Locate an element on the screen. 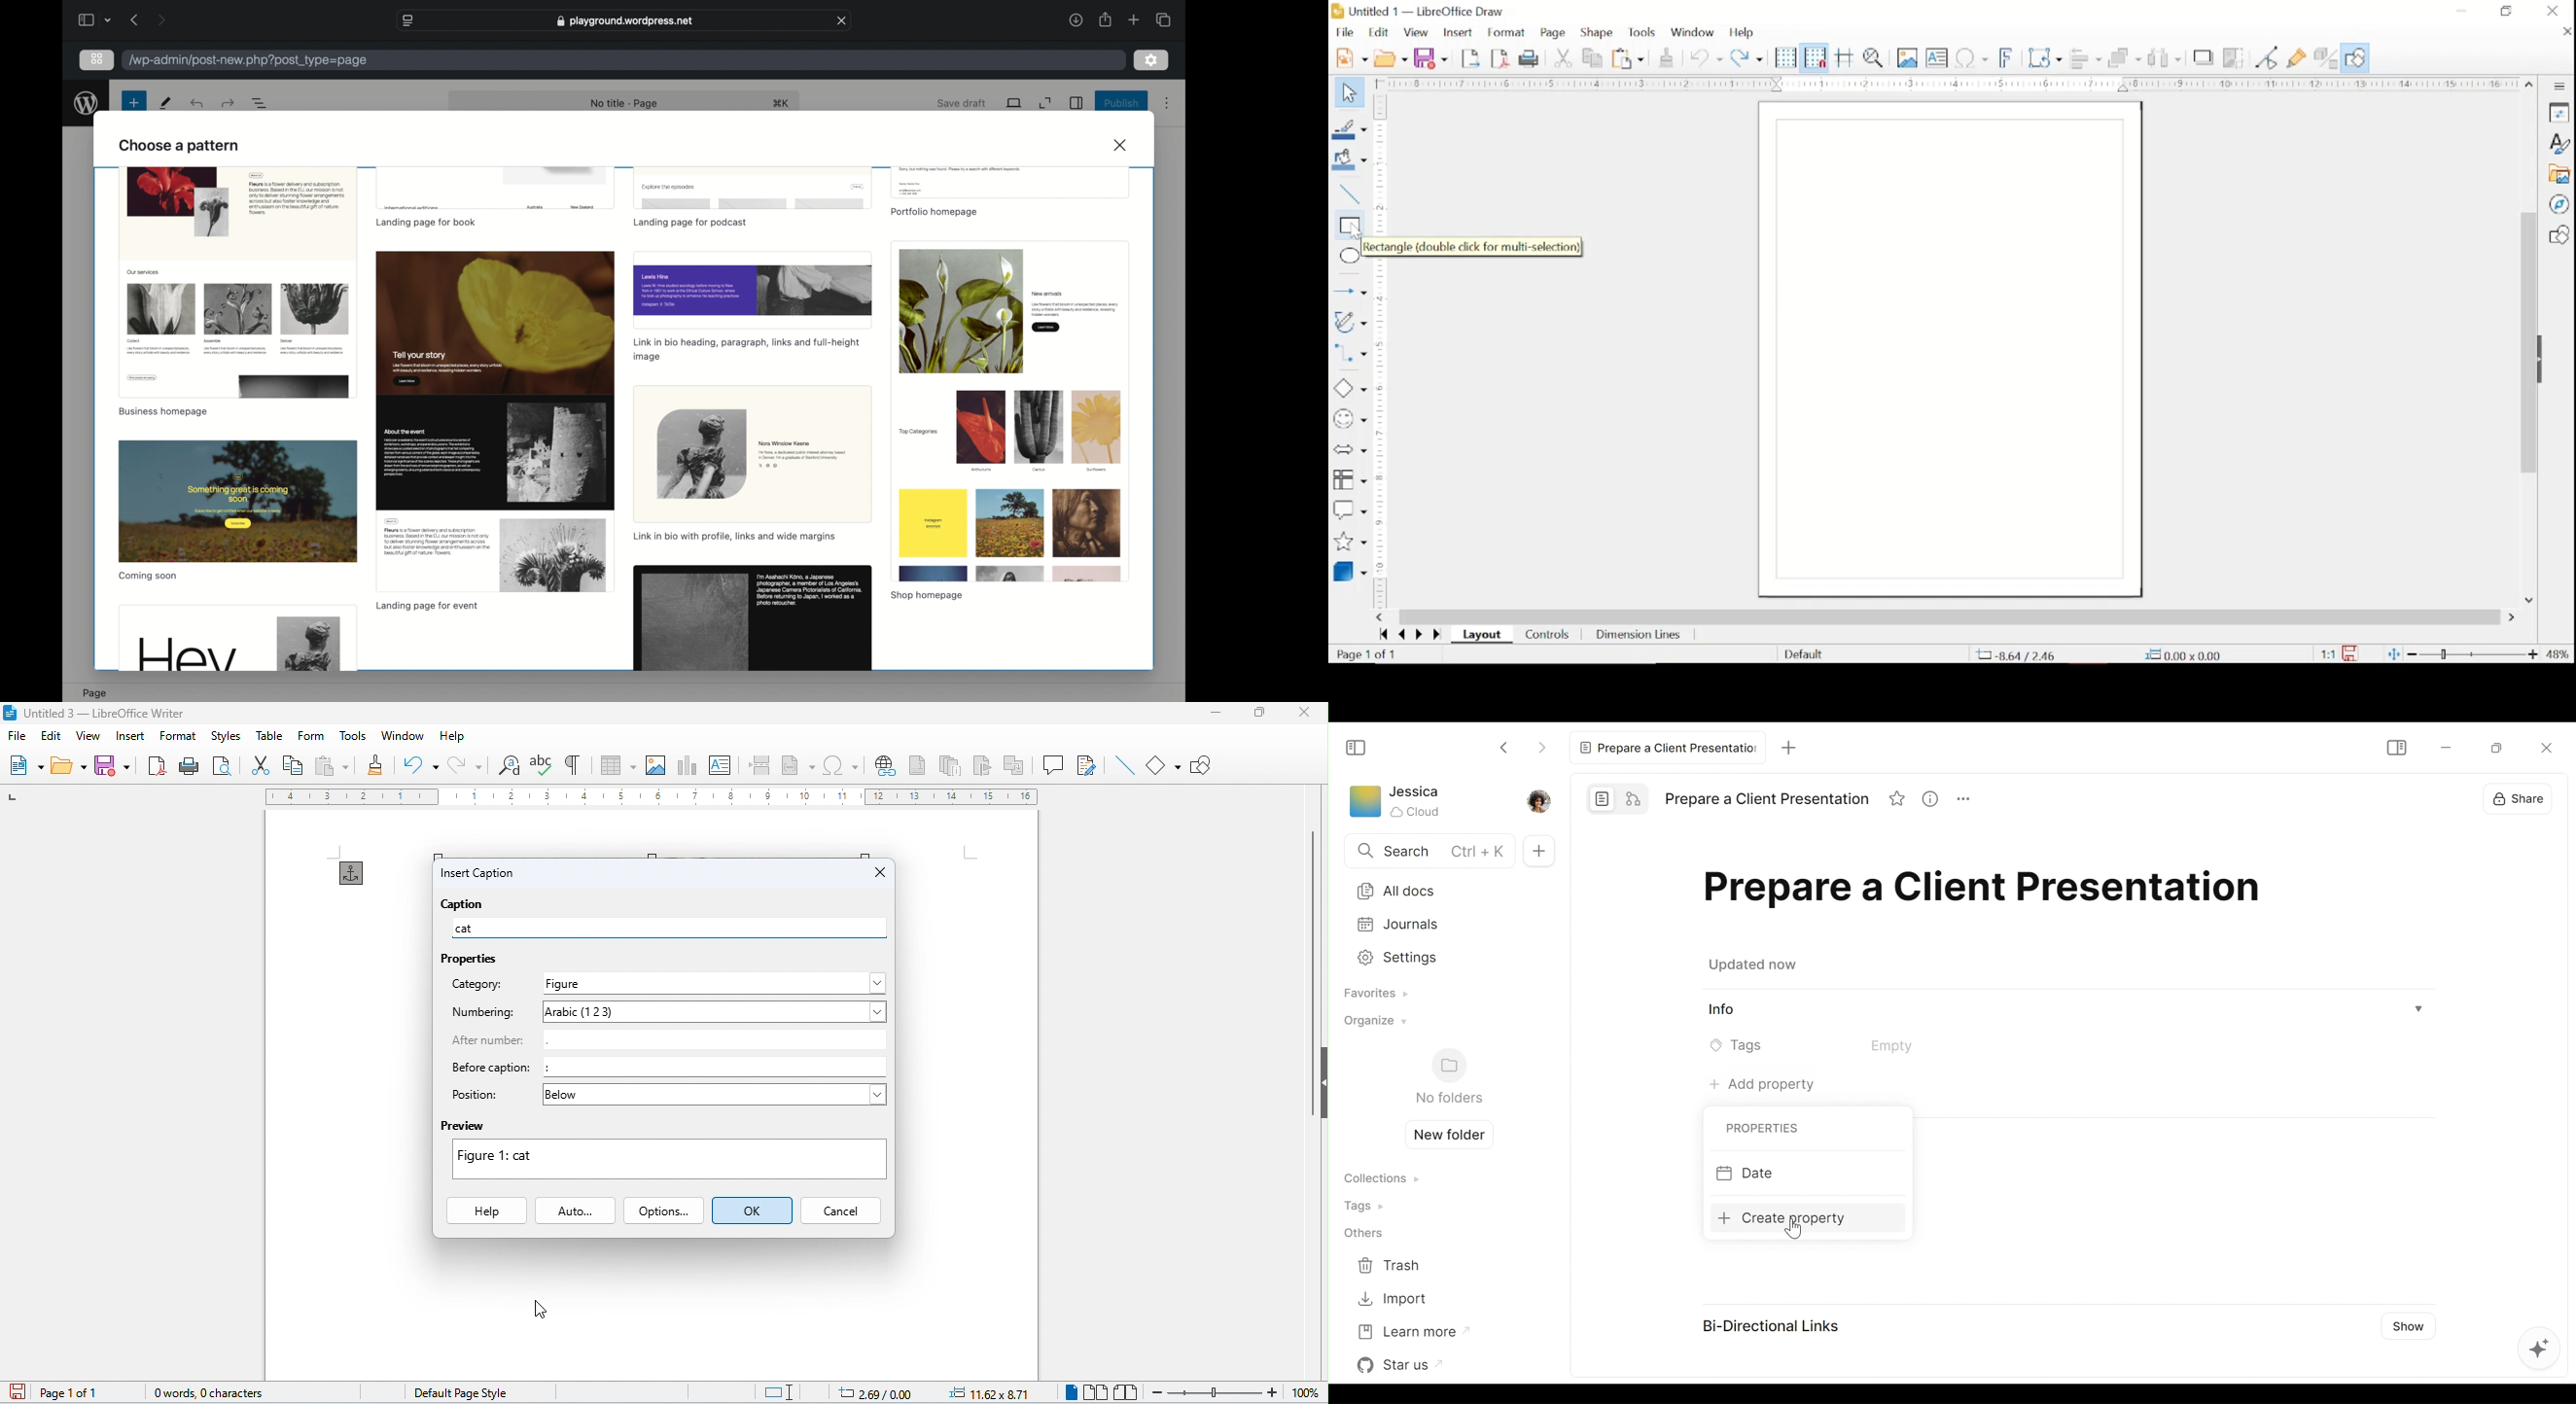 Image resolution: width=2576 pixels, height=1428 pixels. insert special characters is located at coordinates (1972, 57).